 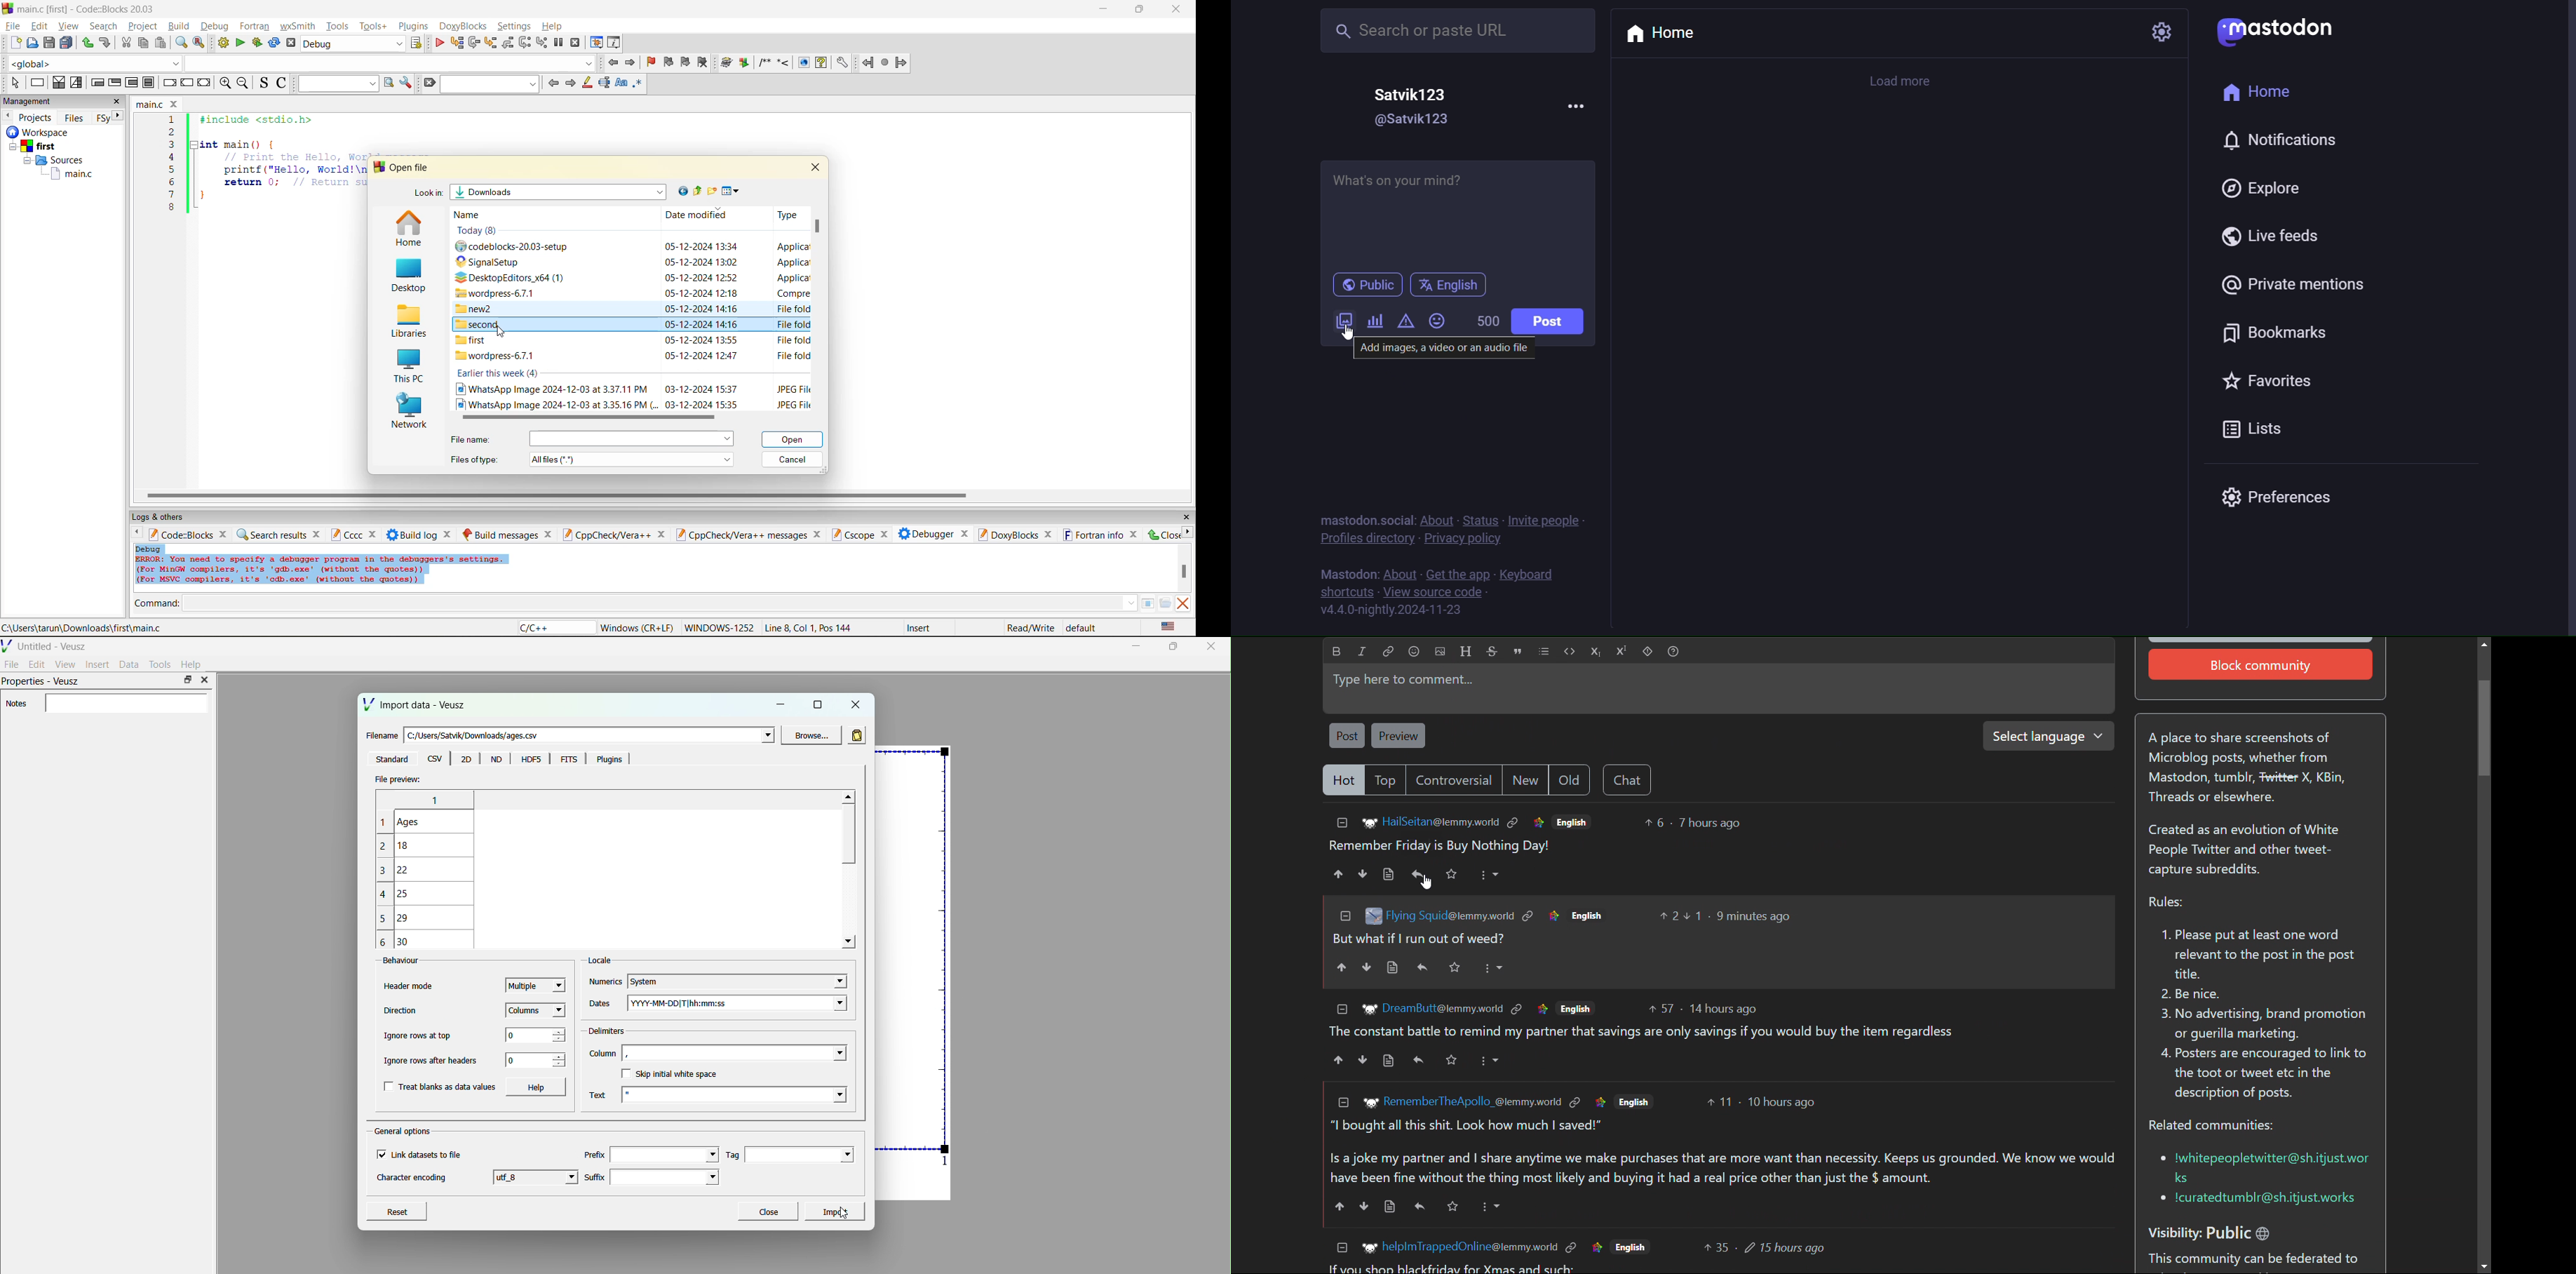 I want to click on list, so click(x=1544, y=651).